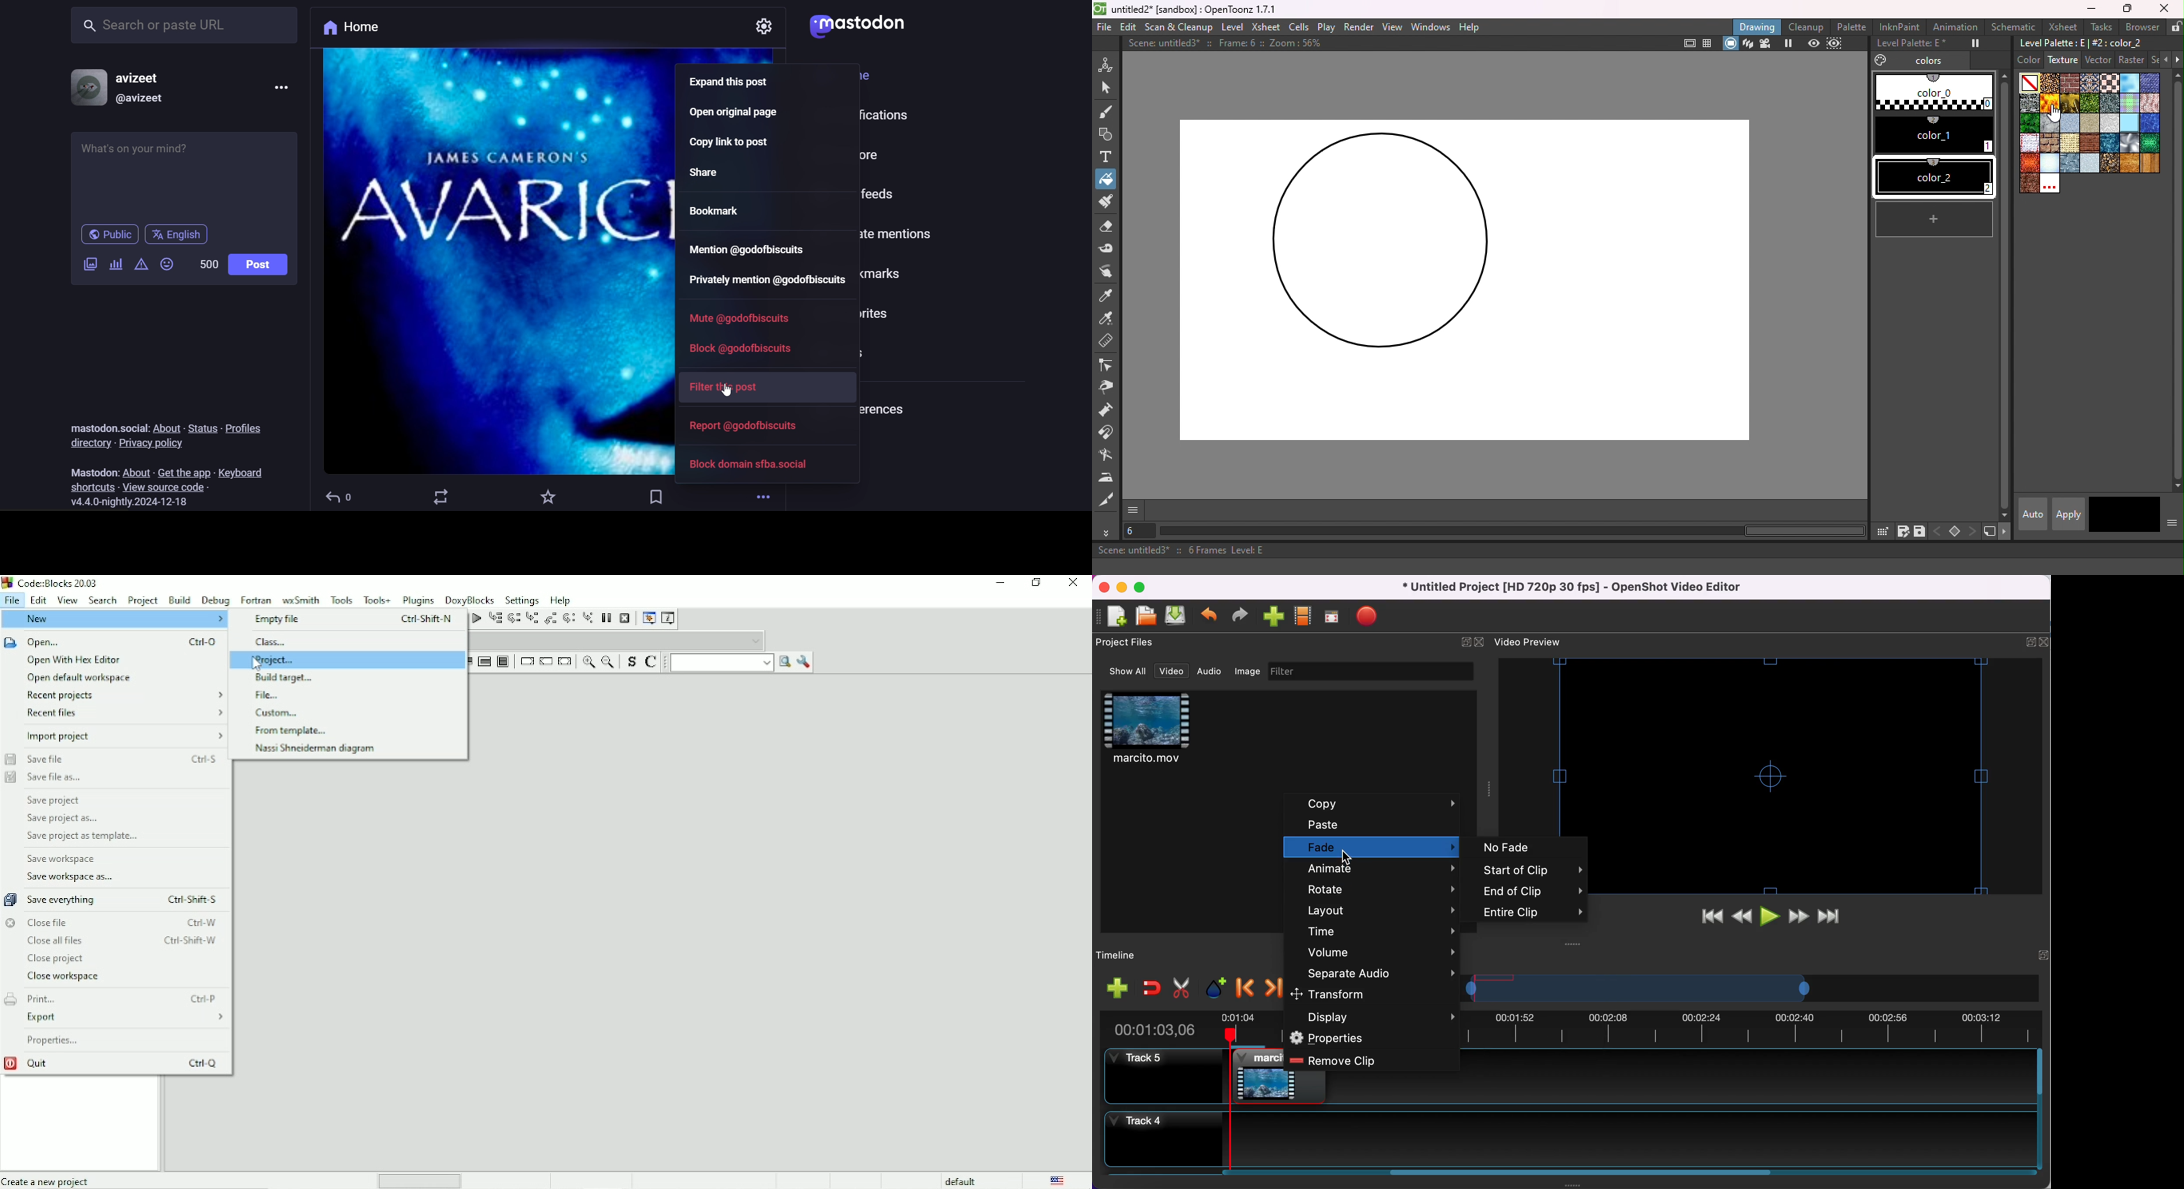 Image resolution: width=2184 pixels, height=1204 pixels. Describe the element at coordinates (241, 472) in the screenshot. I see `keyboard` at that location.